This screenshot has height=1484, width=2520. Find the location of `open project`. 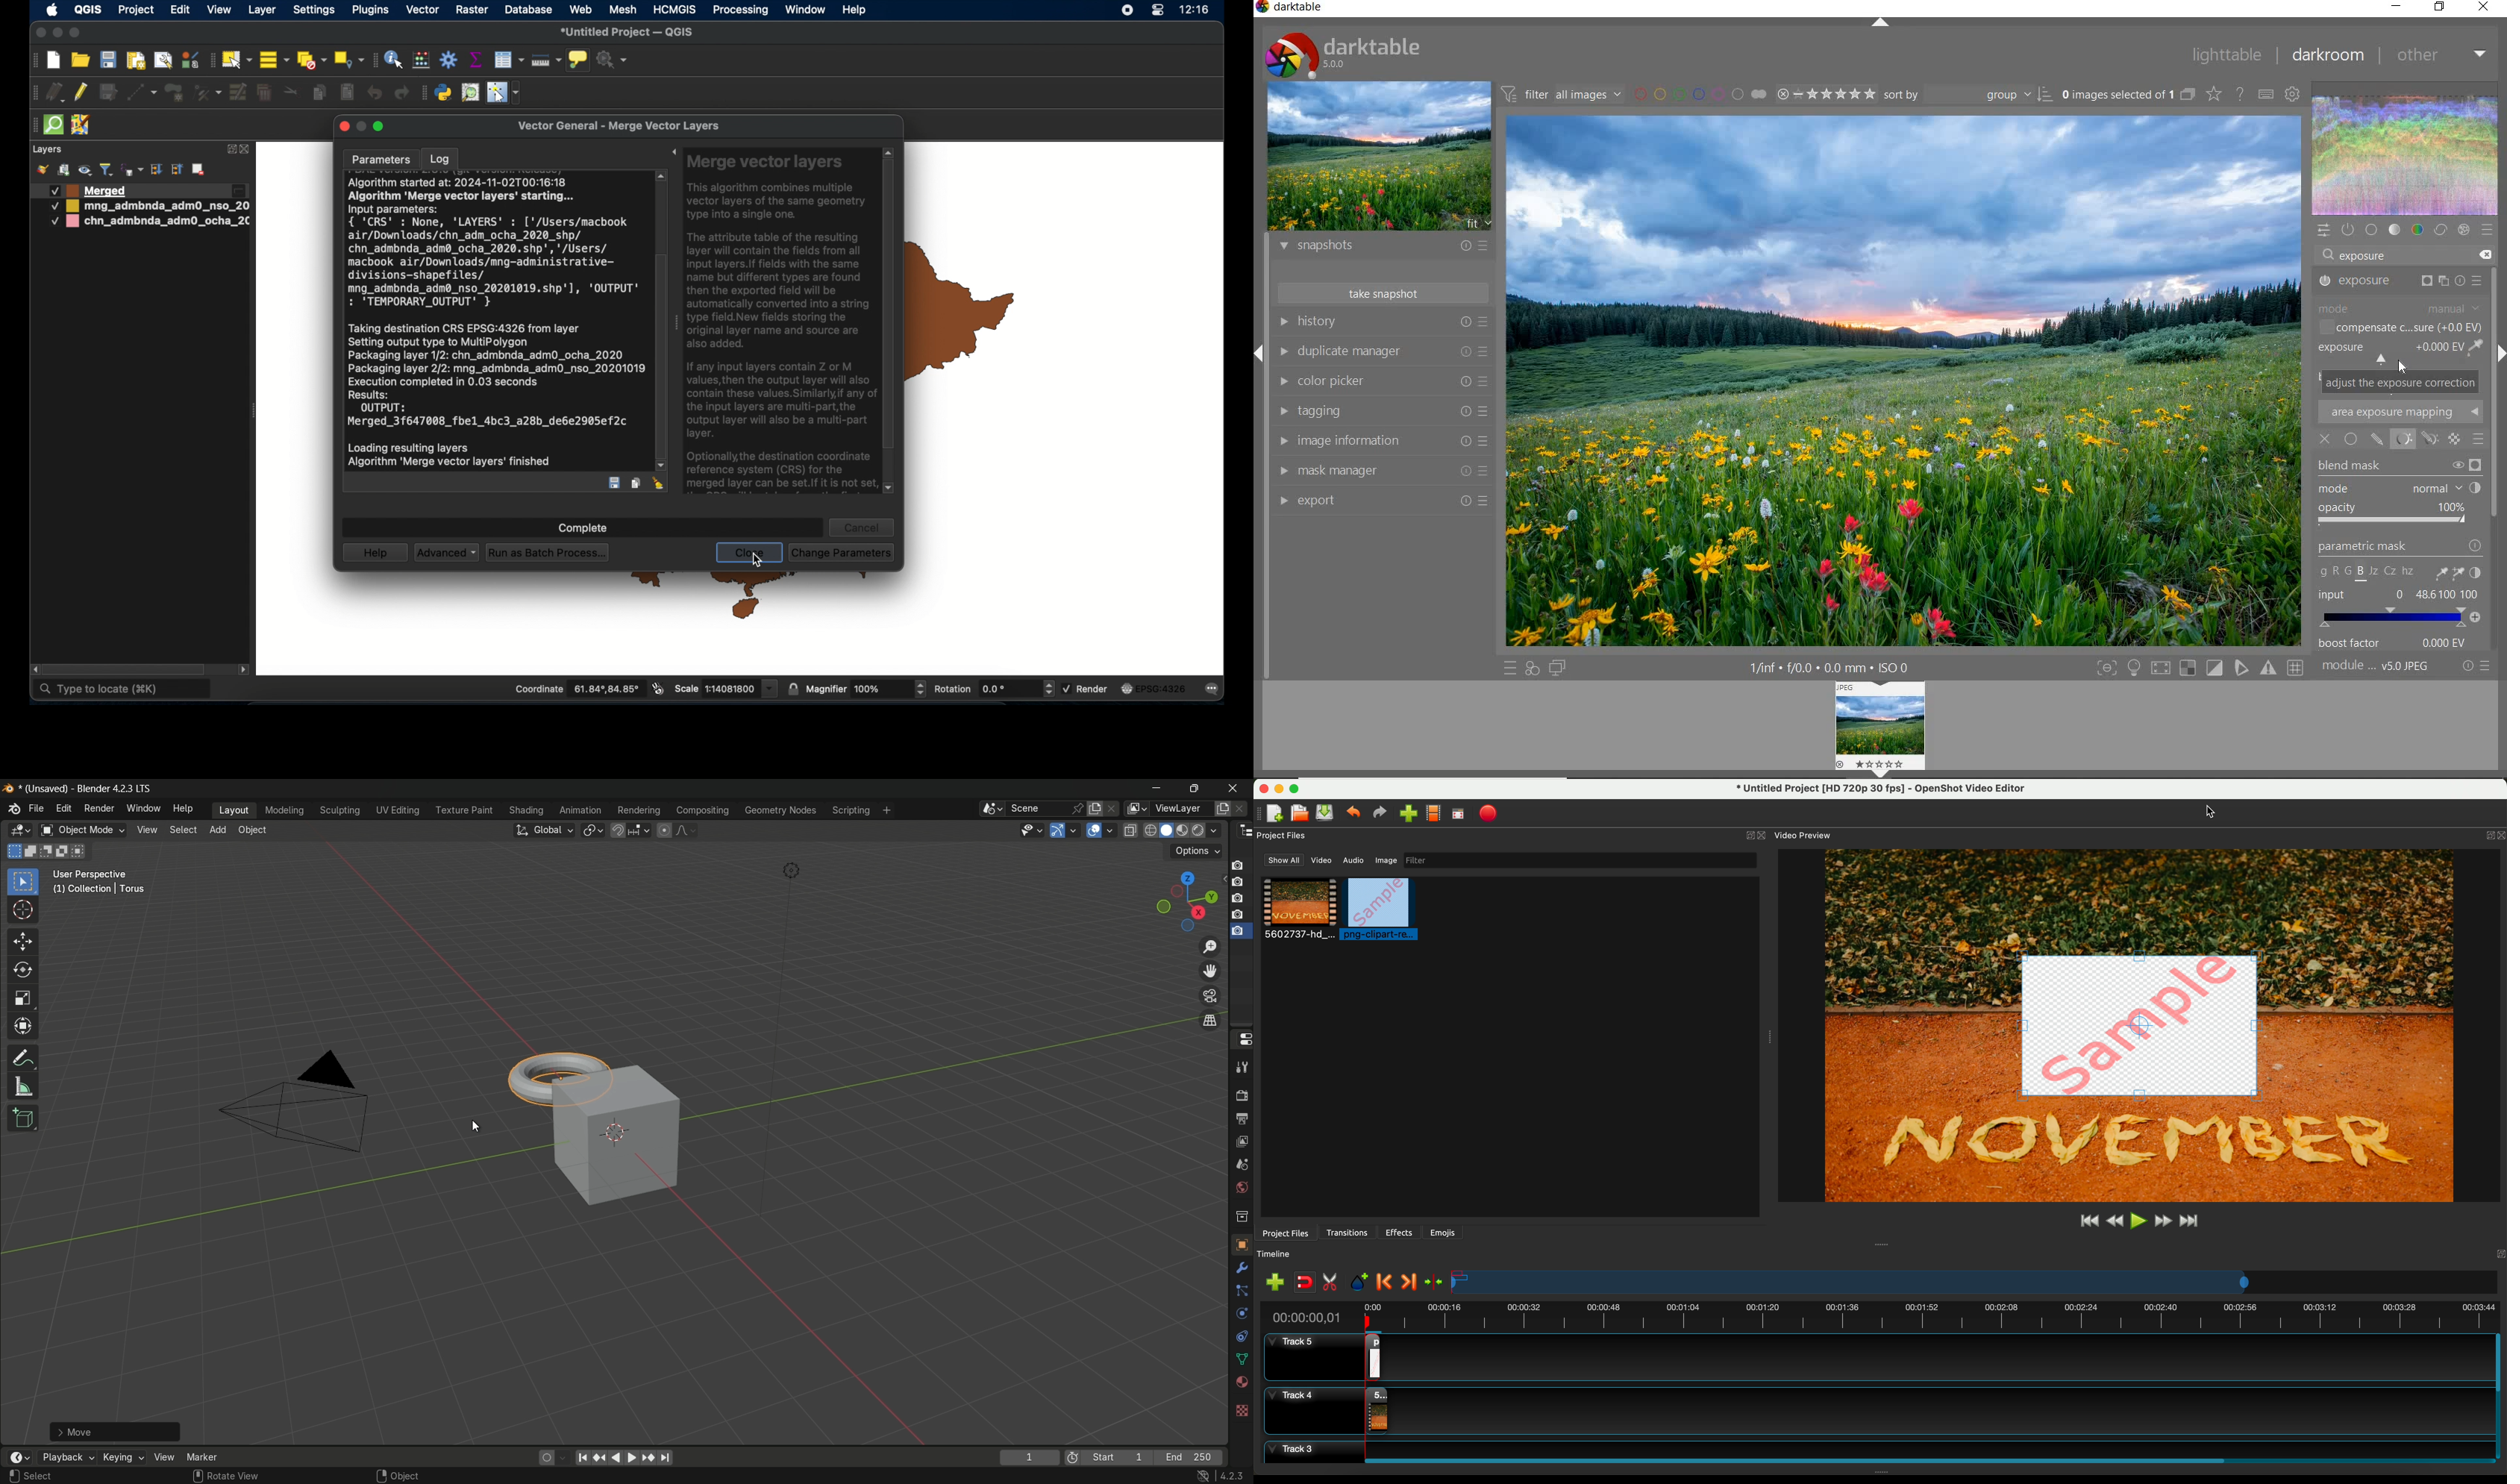

open project is located at coordinates (82, 61).